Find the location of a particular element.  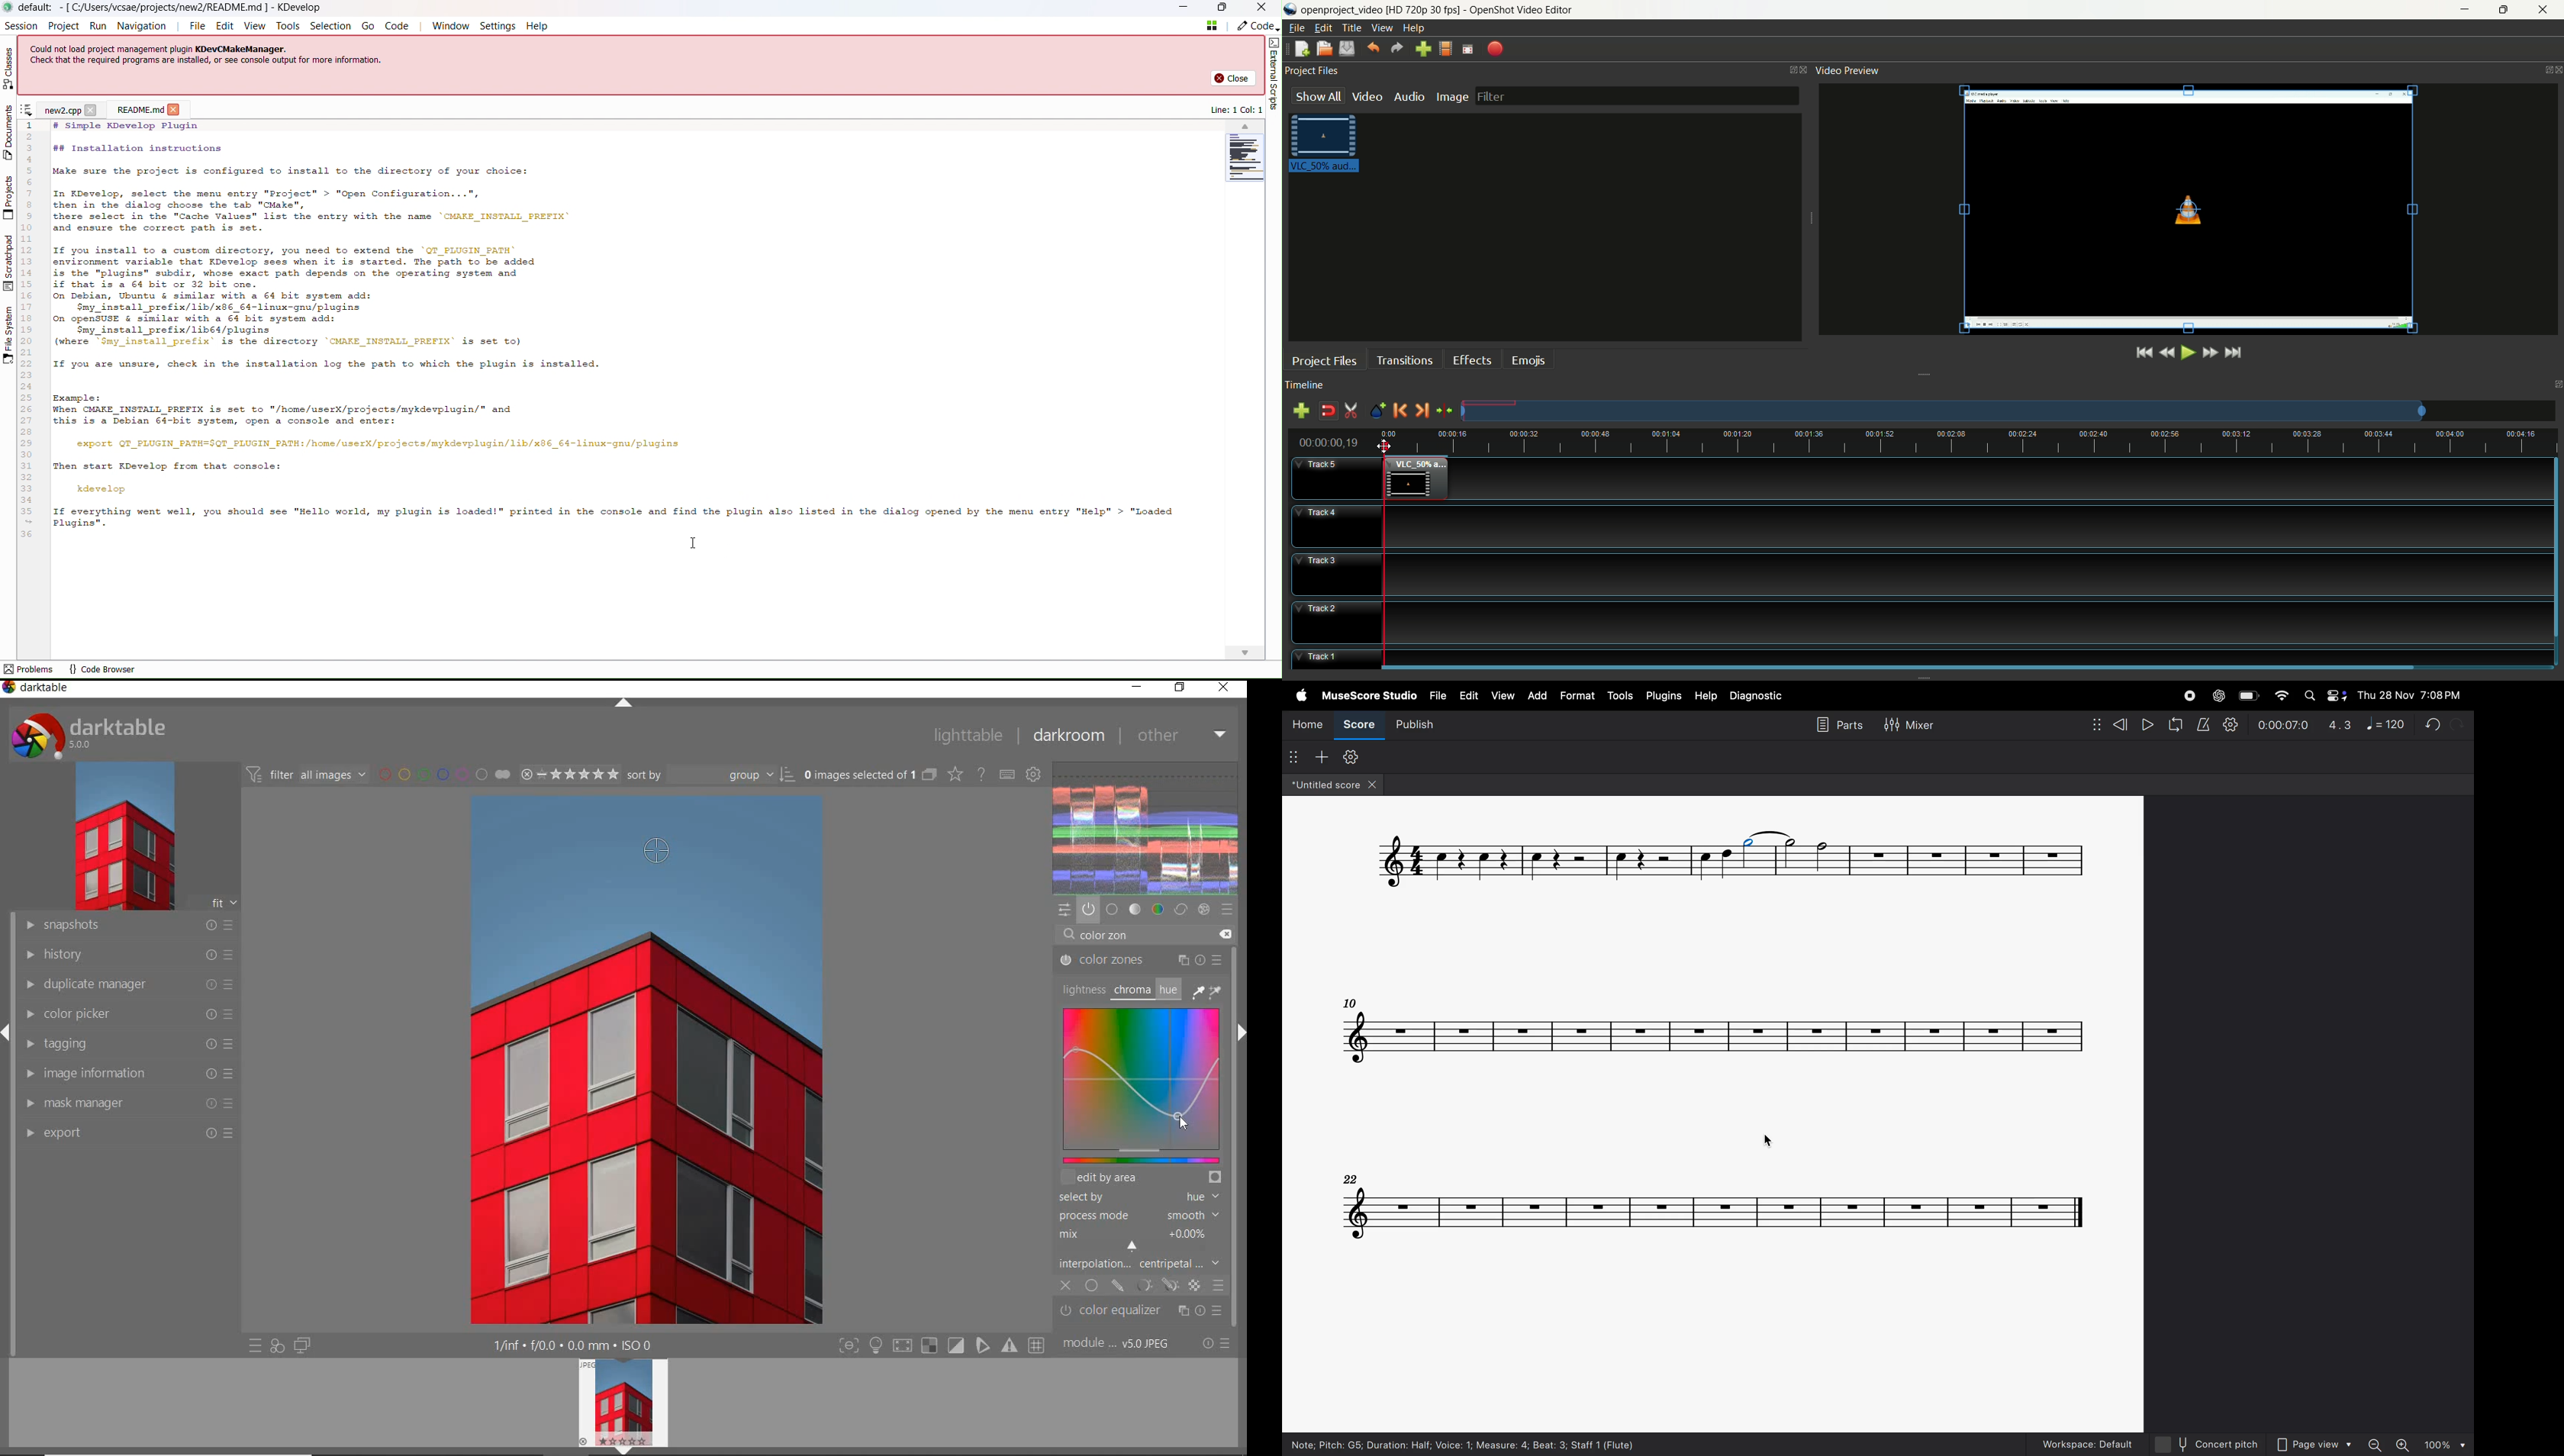

COLOR ZONES is located at coordinates (1141, 961).